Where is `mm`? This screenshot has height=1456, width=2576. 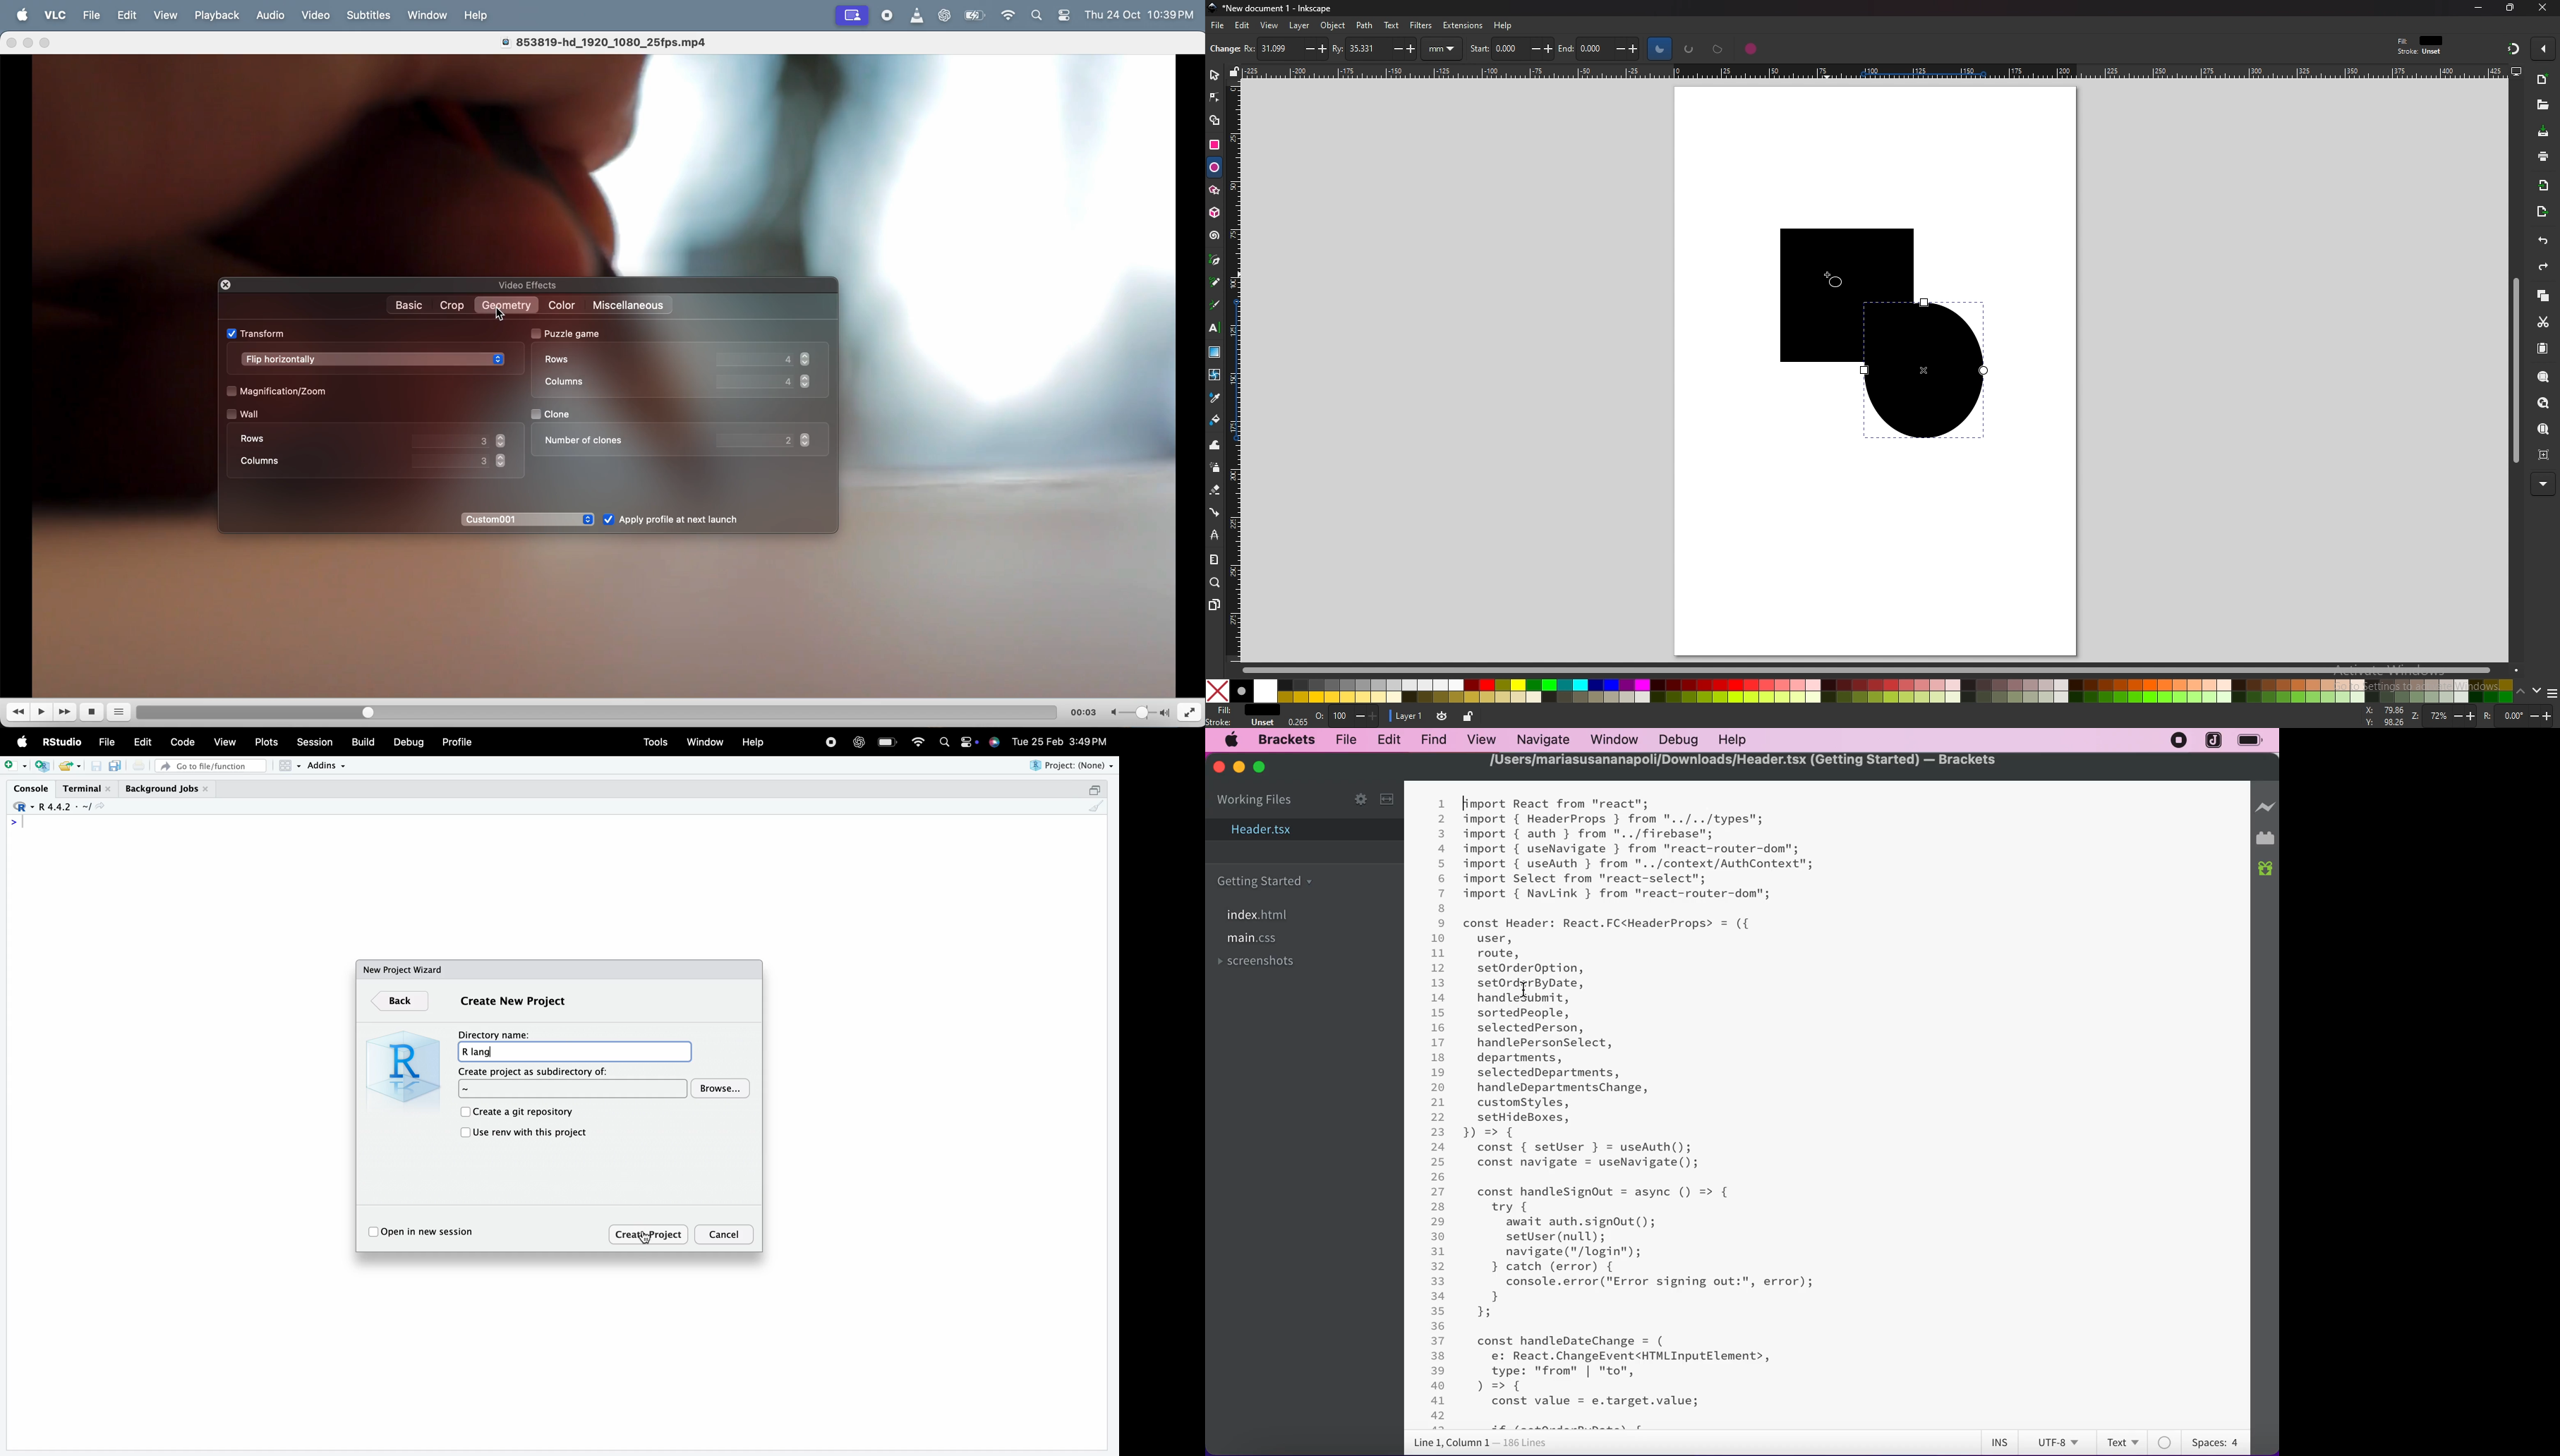
mm is located at coordinates (1444, 49).